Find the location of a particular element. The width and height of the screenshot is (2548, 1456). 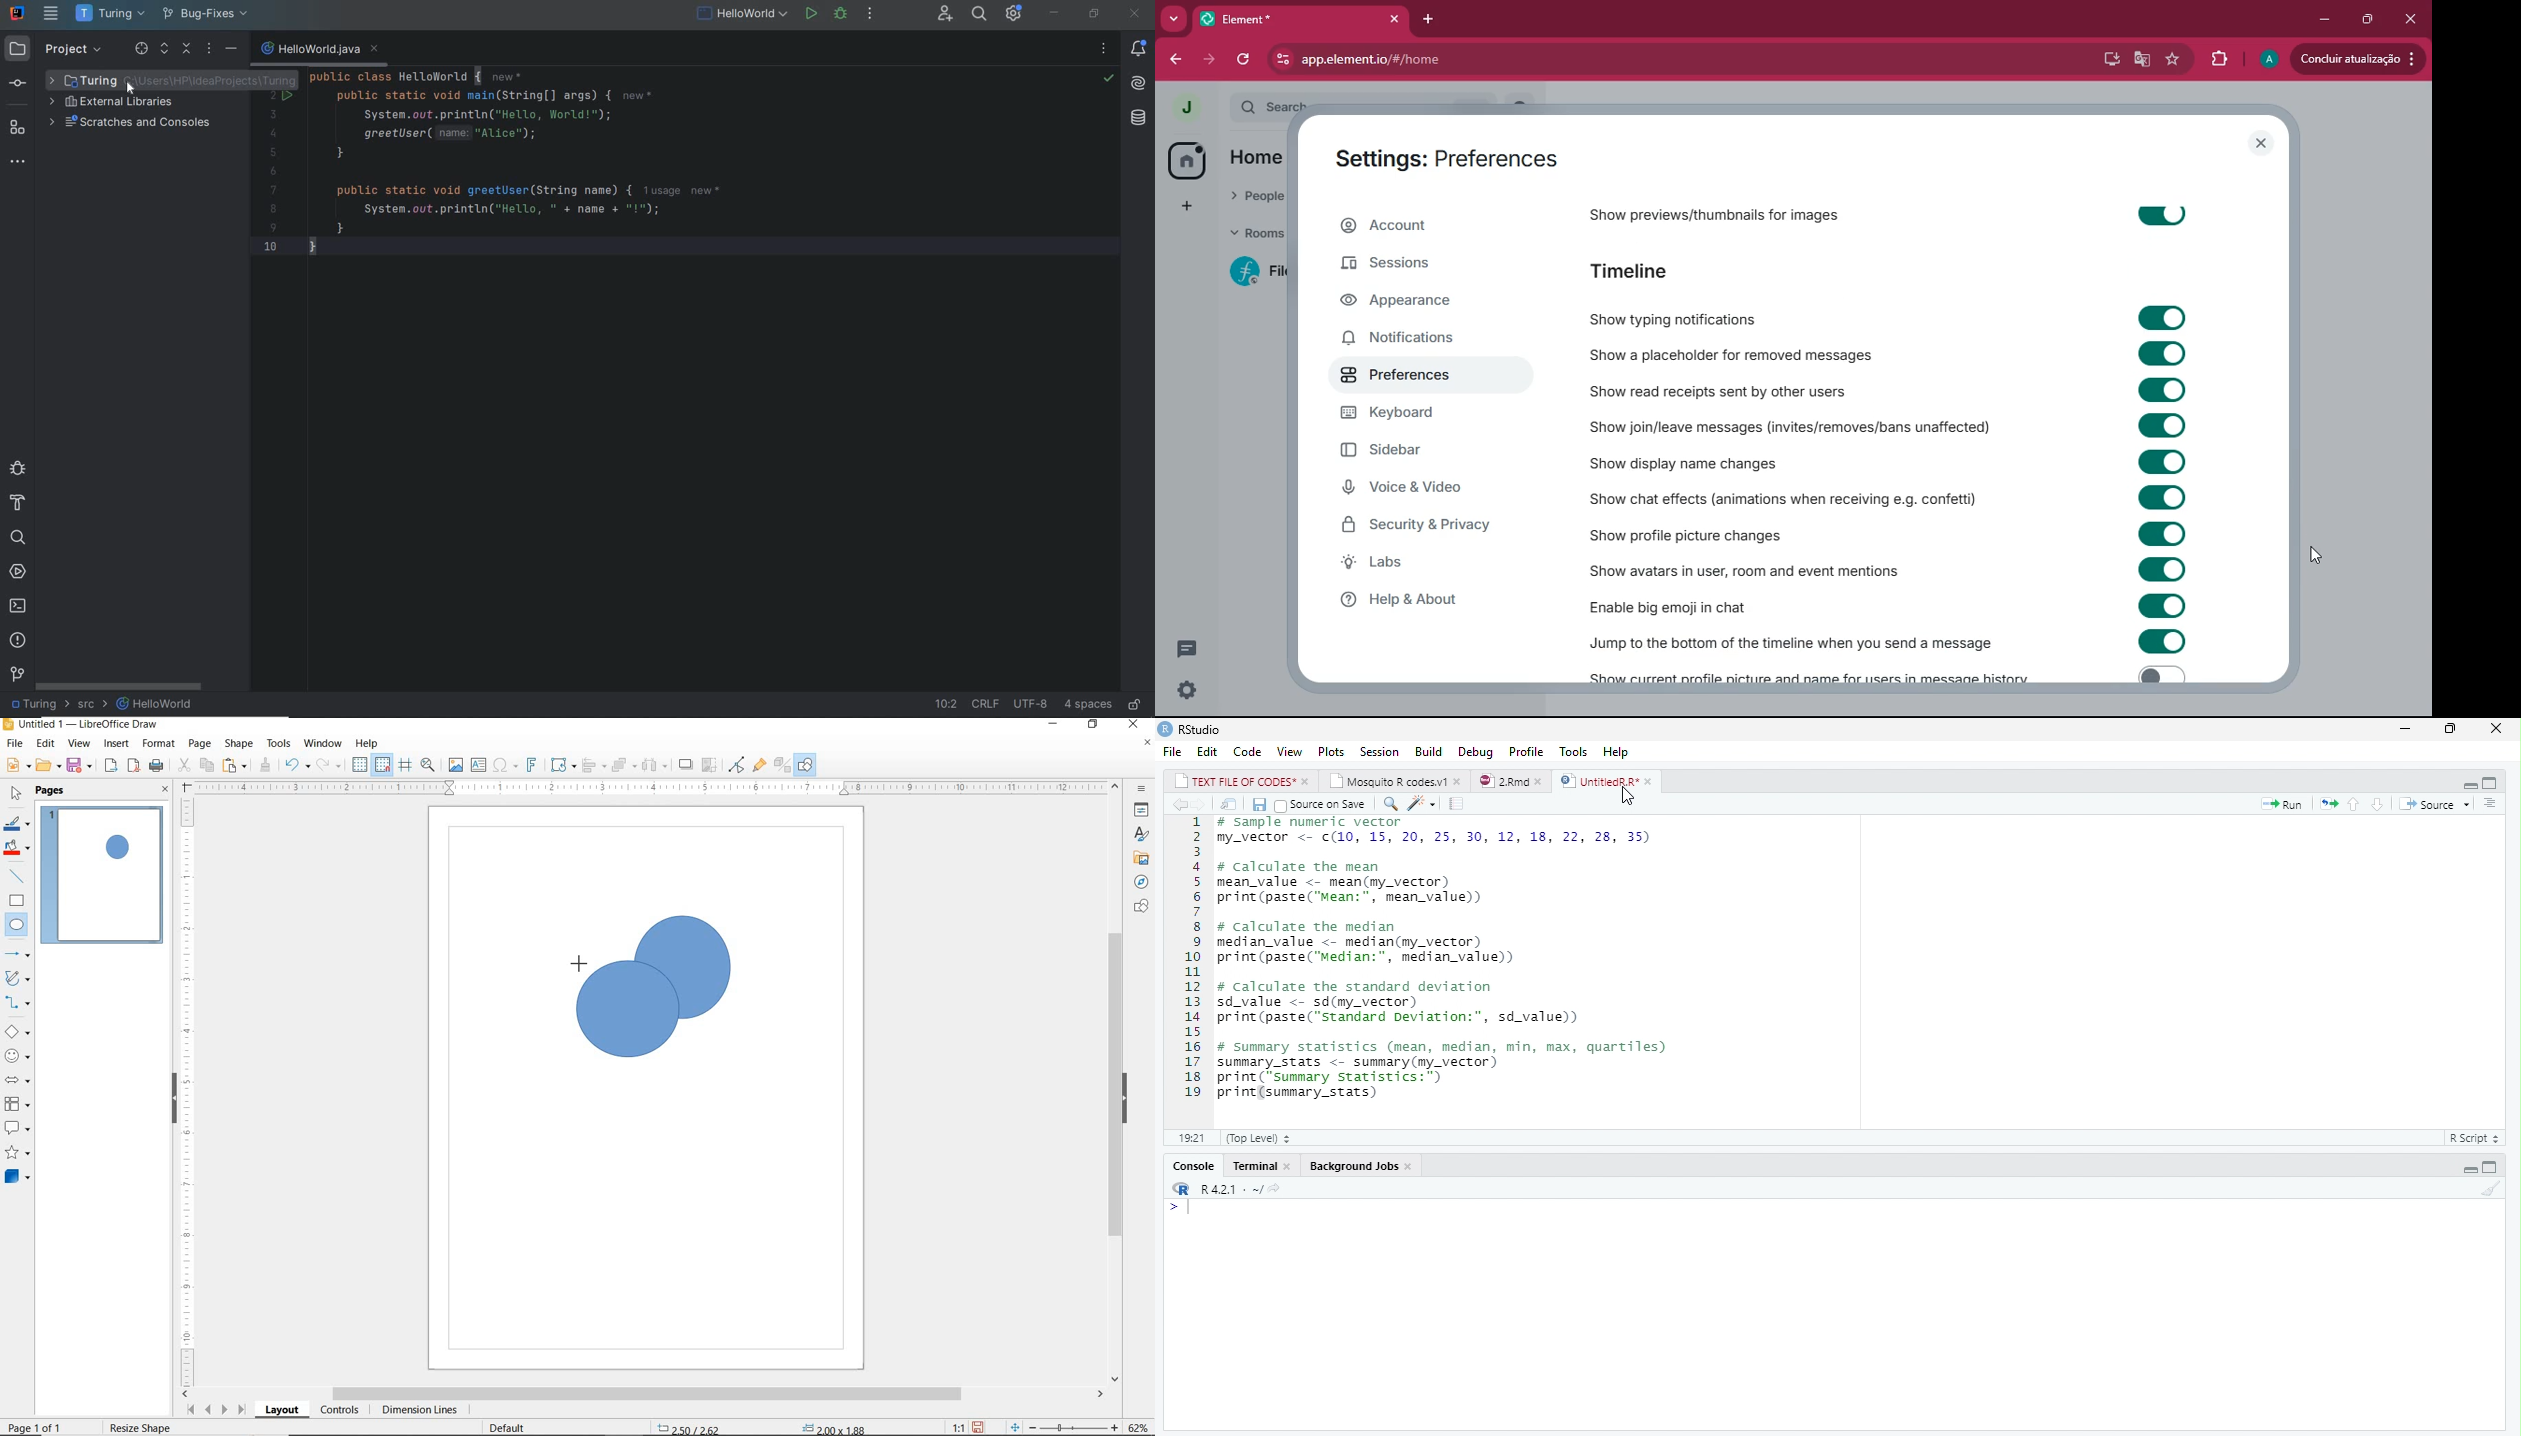

close is located at coordinates (1543, 782).